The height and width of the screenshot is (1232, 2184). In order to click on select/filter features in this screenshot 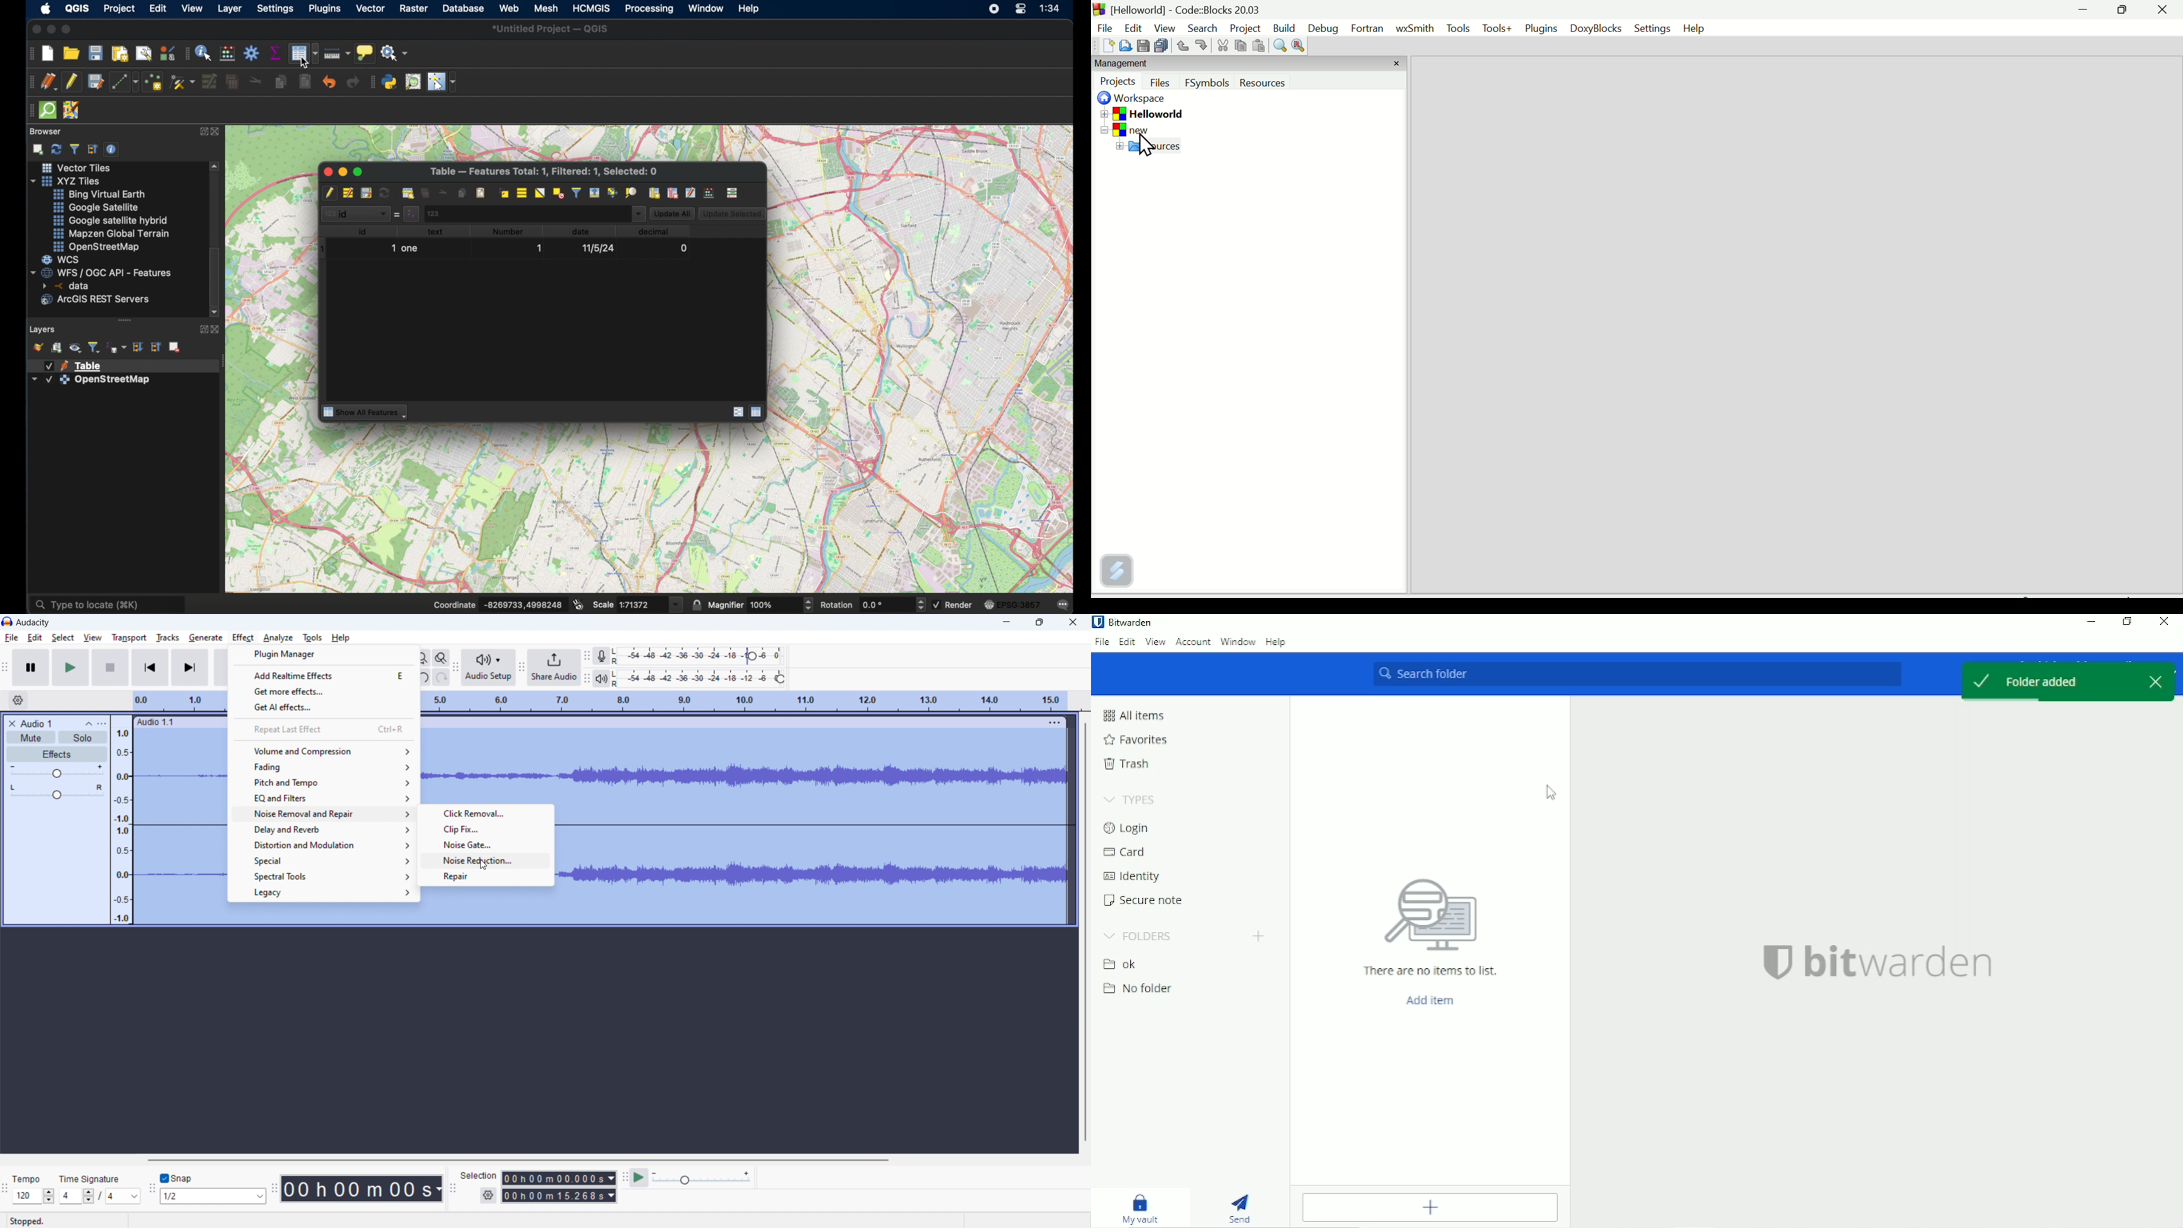, I will do `click(576, 192)`.